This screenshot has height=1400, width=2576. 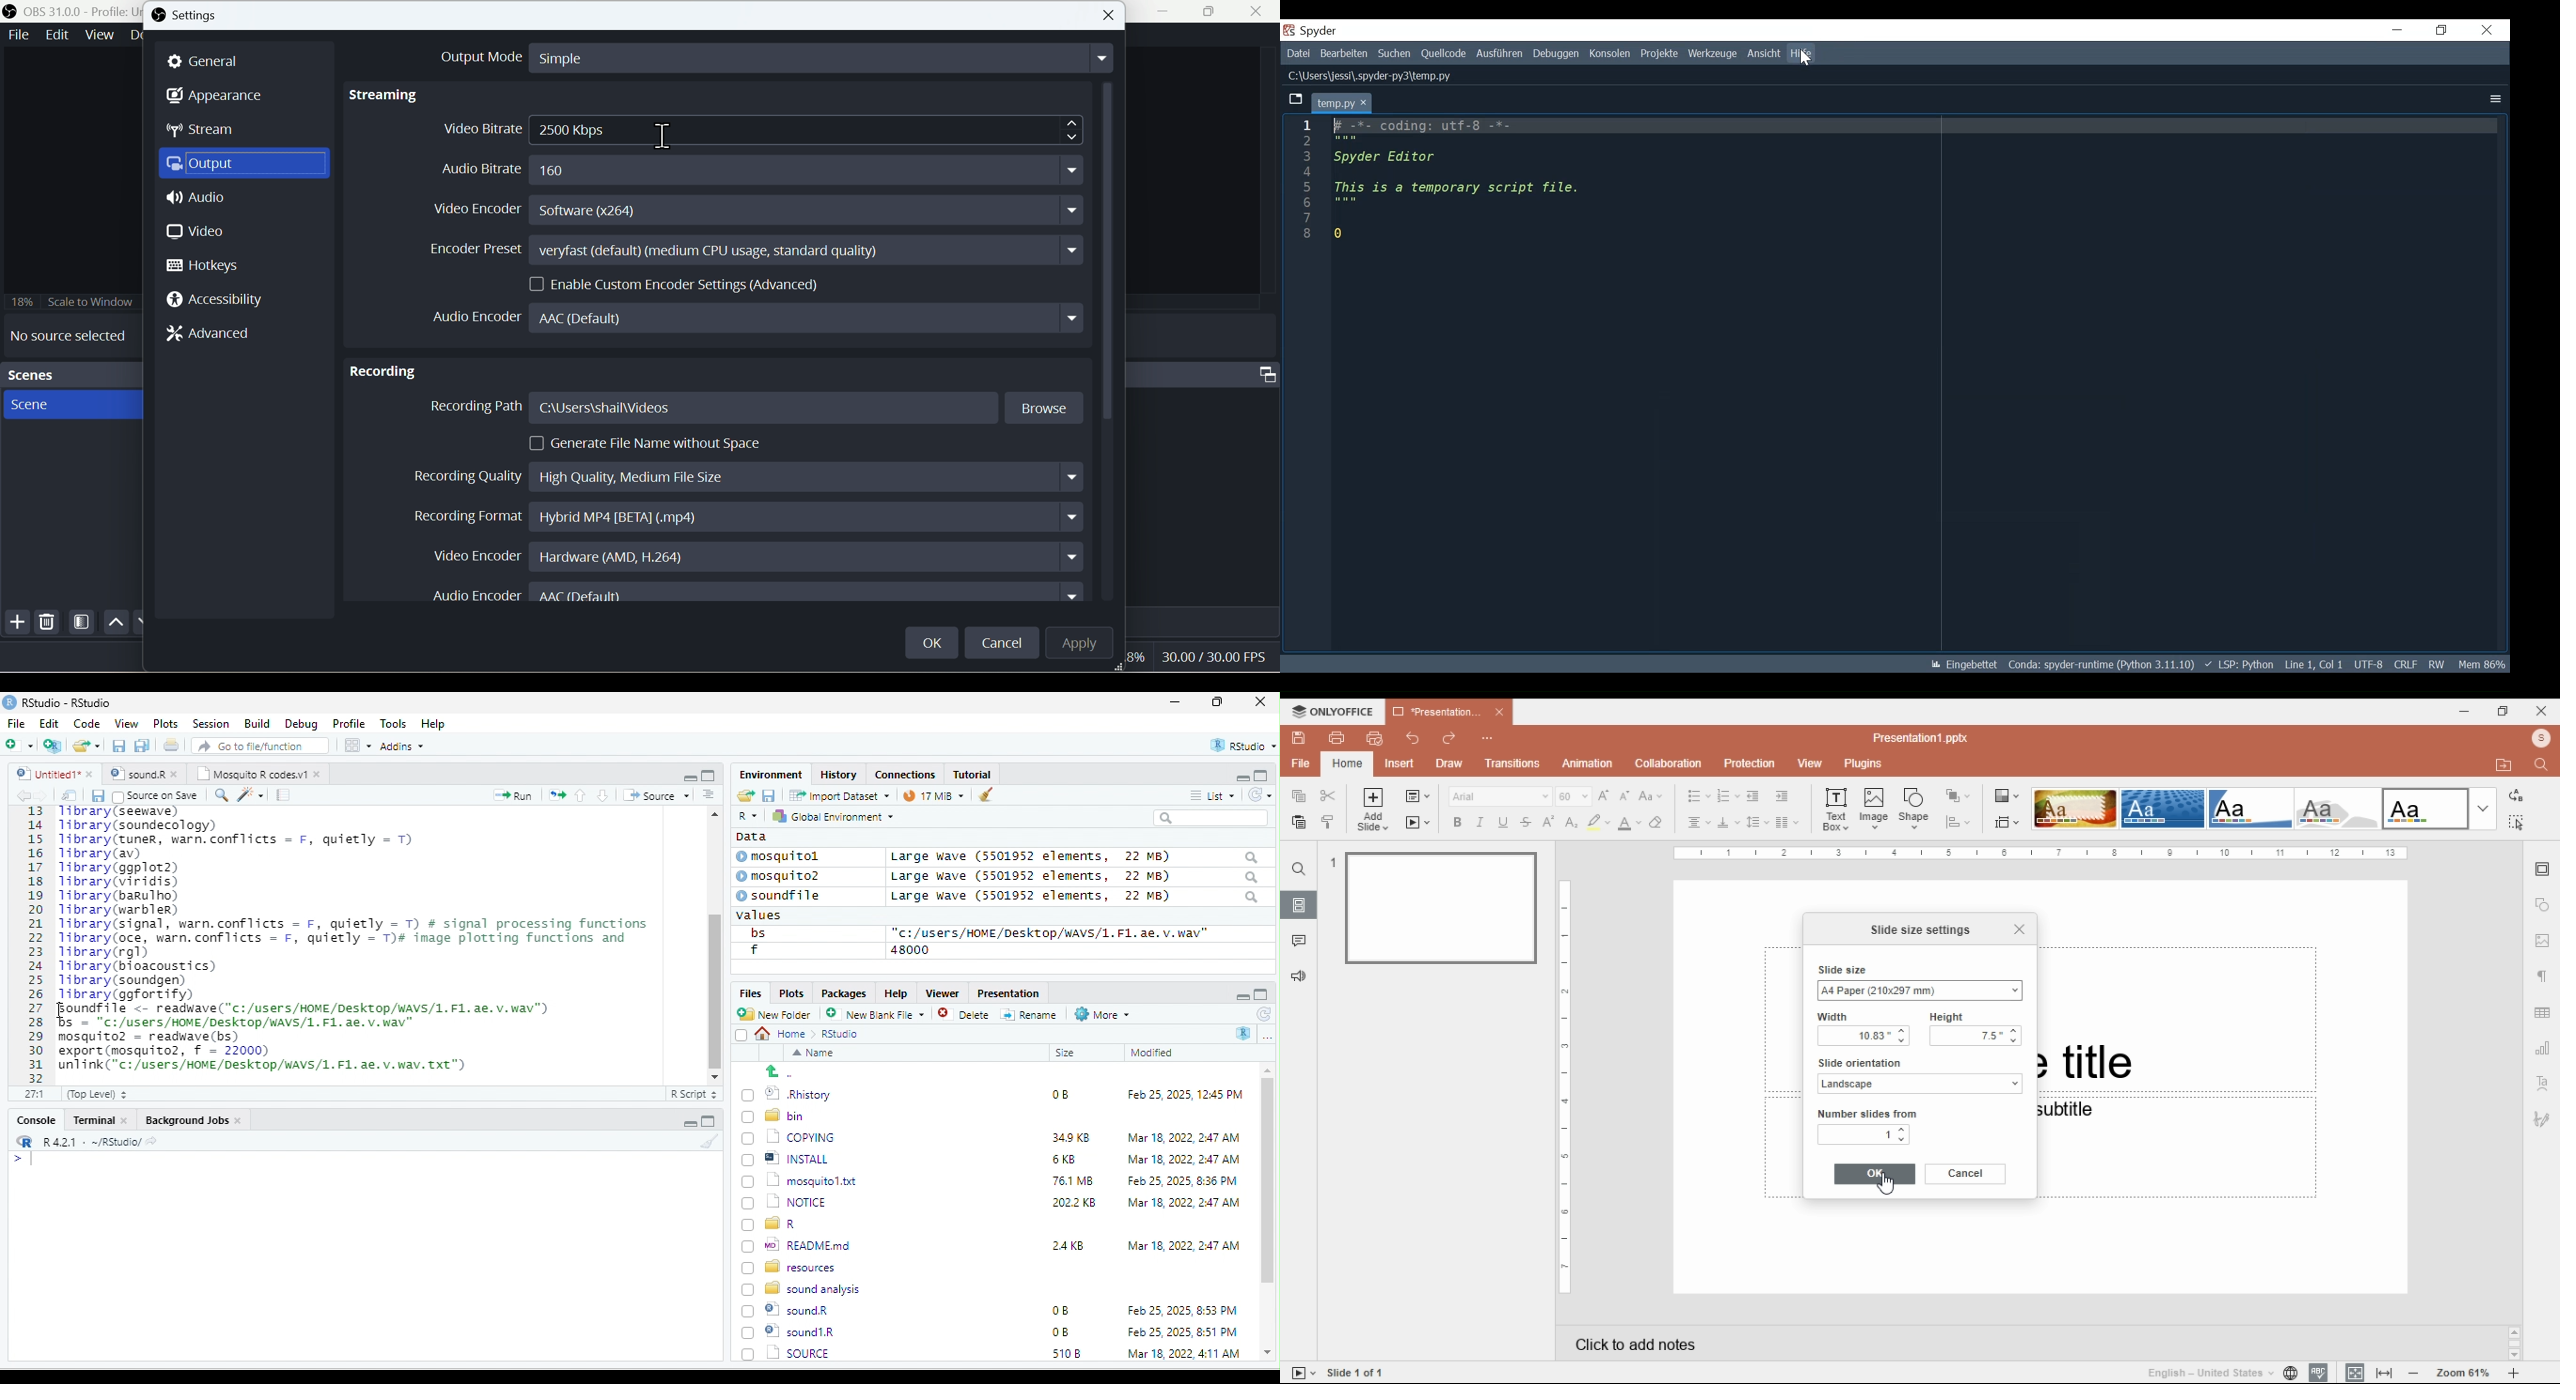 What do you see at coordinates (1184, 1137) in the screenshot?
I see `Mar 18, 2022, 247 AM` at bounding box center [1184, 1137].